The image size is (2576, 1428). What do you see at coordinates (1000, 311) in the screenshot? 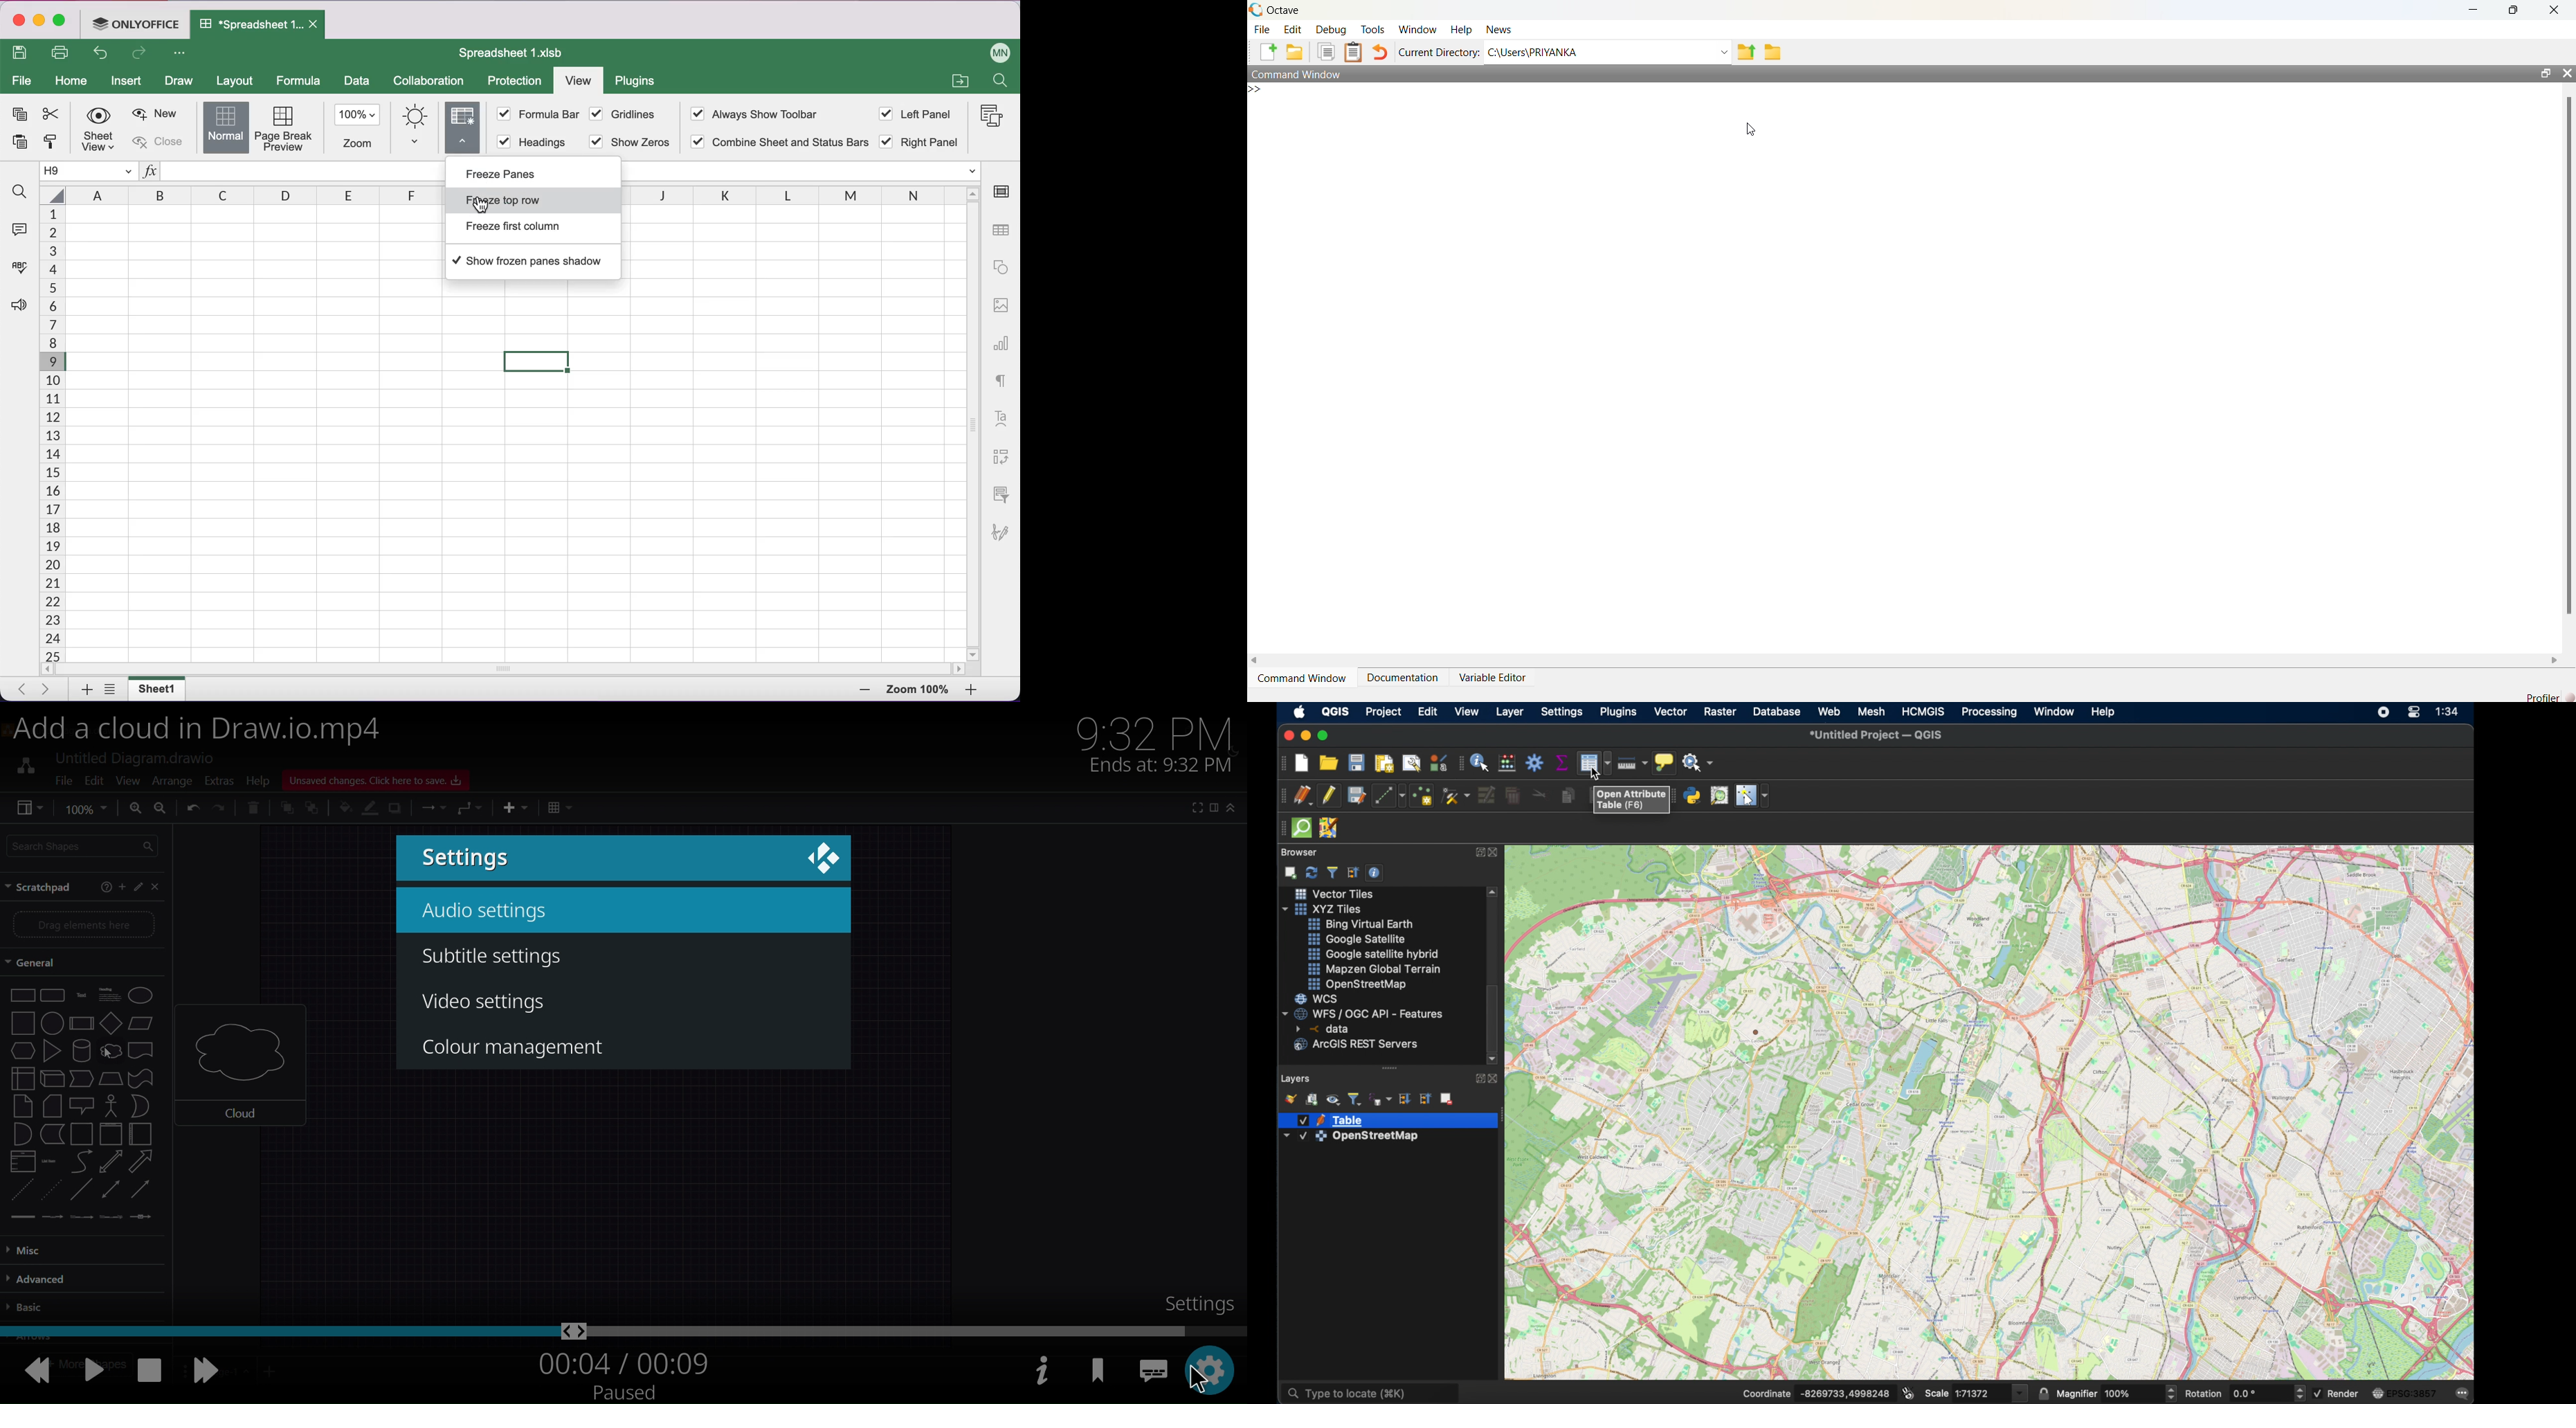
I see `image` at bounding box center [1000, 311].